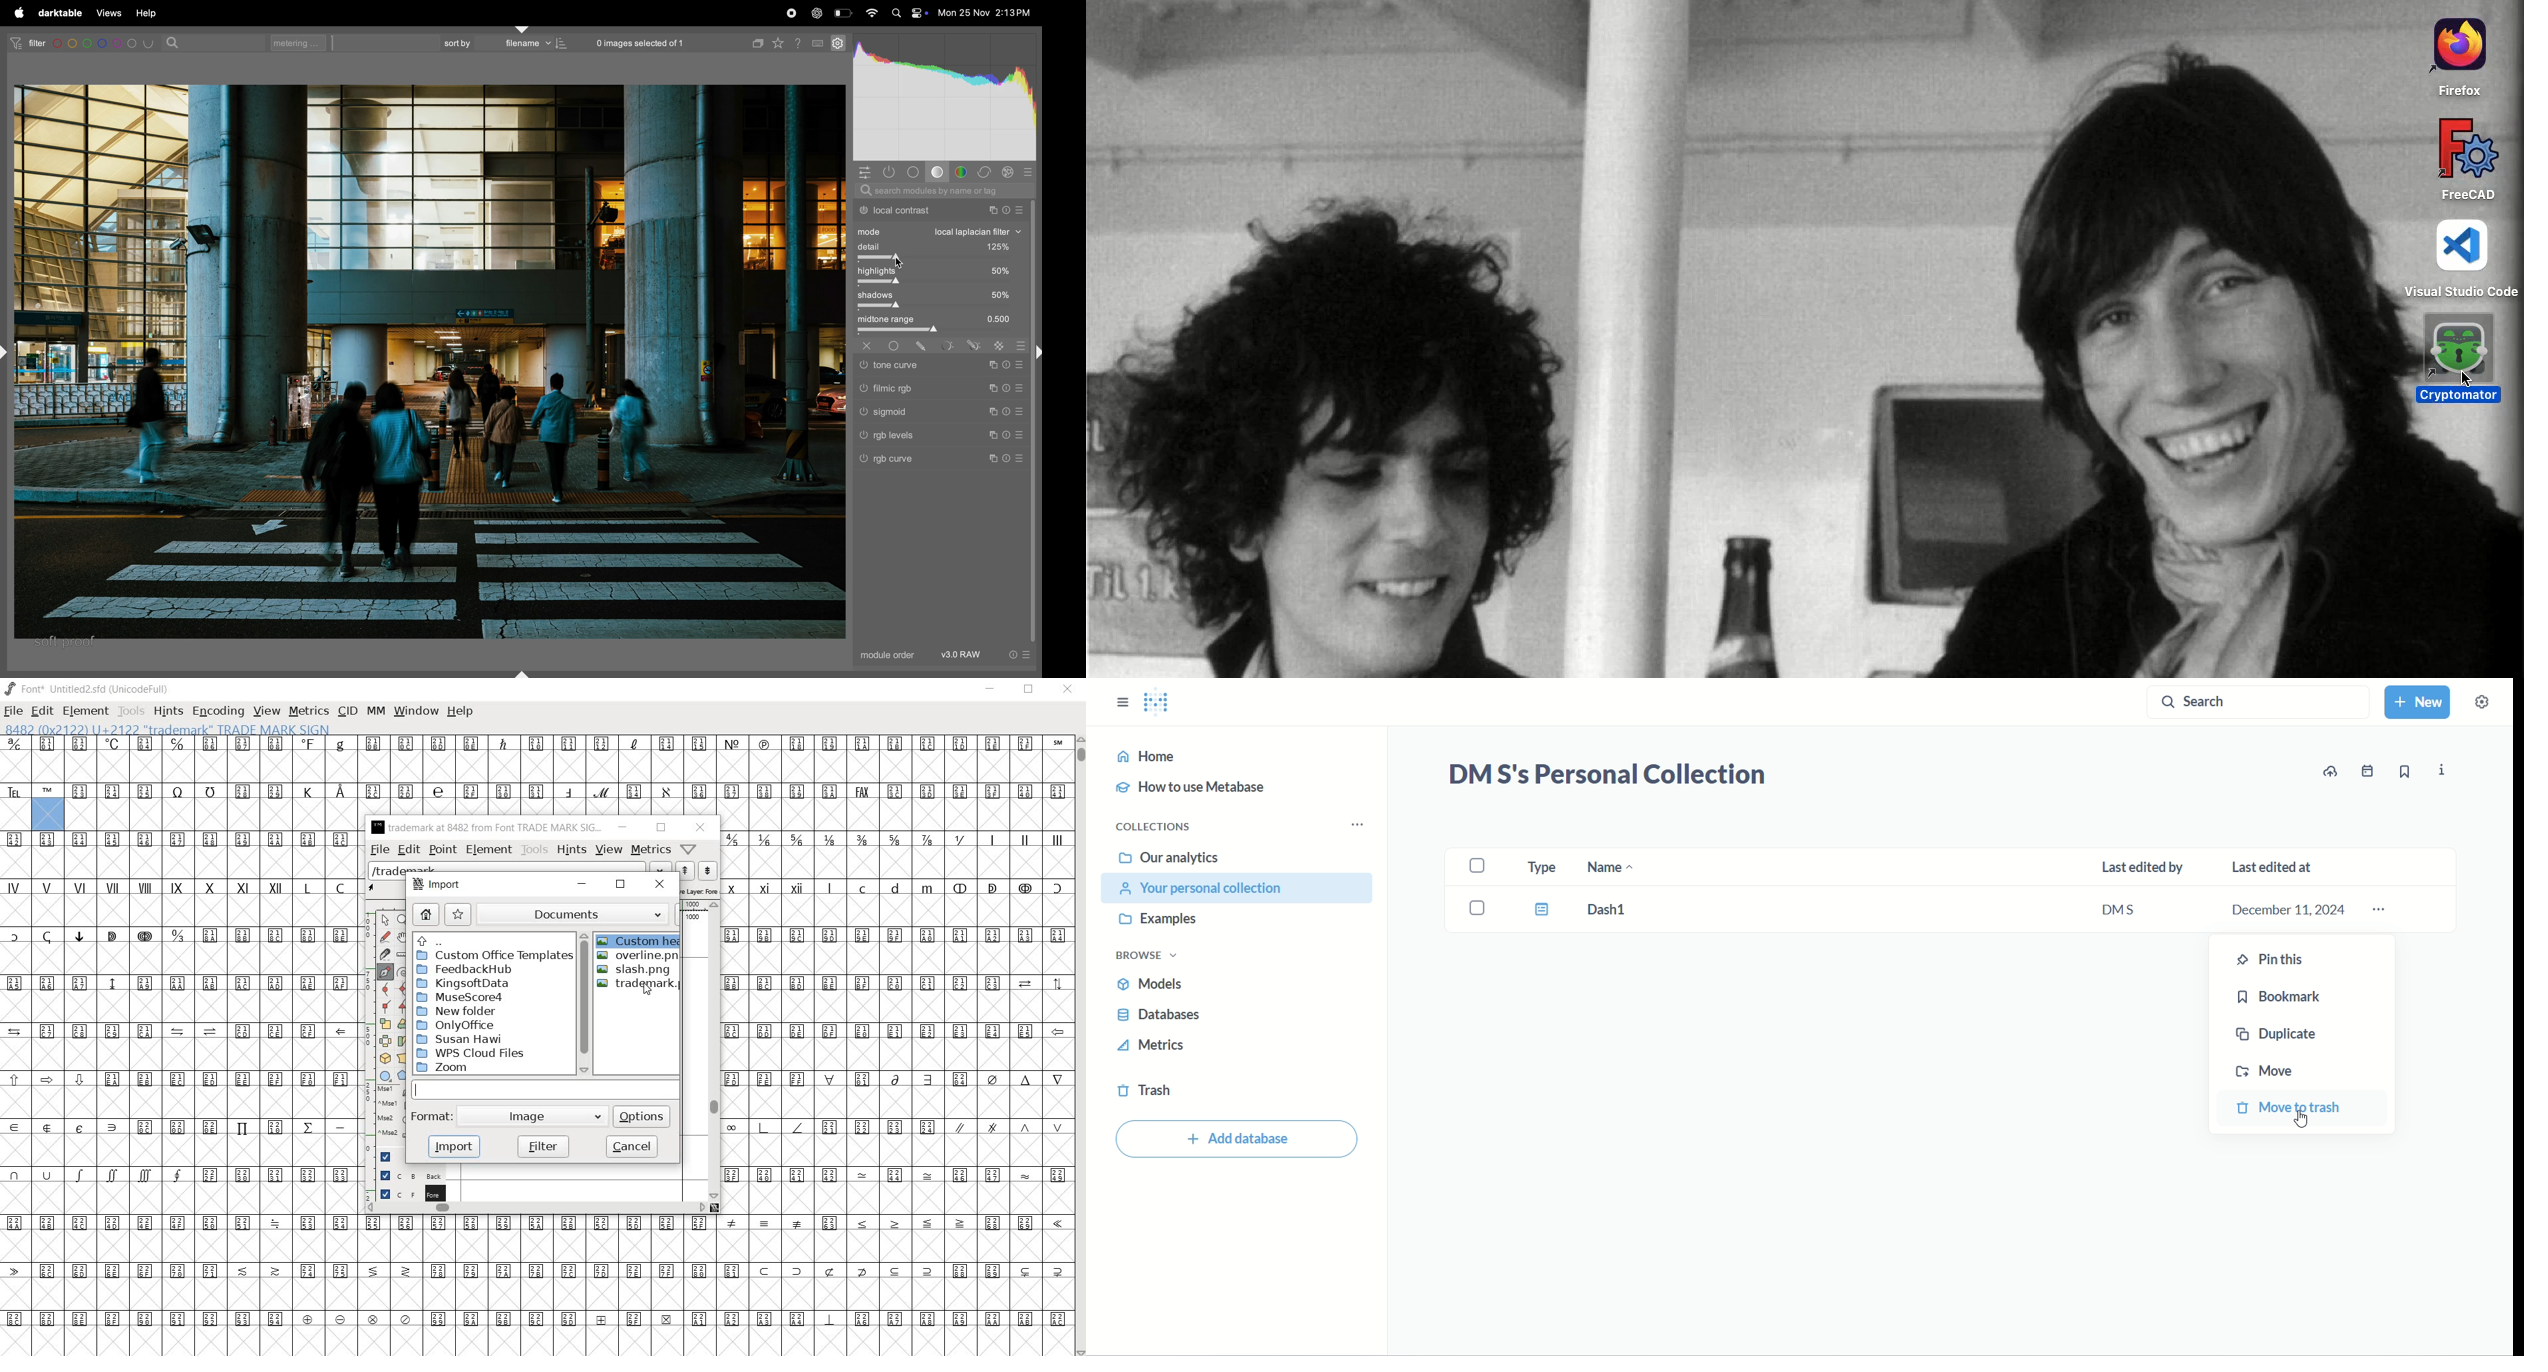 This screenshot has height=1372, width=2548. What do you see at coordinates (107, 13) in the screenshot?
I see `views` at bounding box center [107, 13].